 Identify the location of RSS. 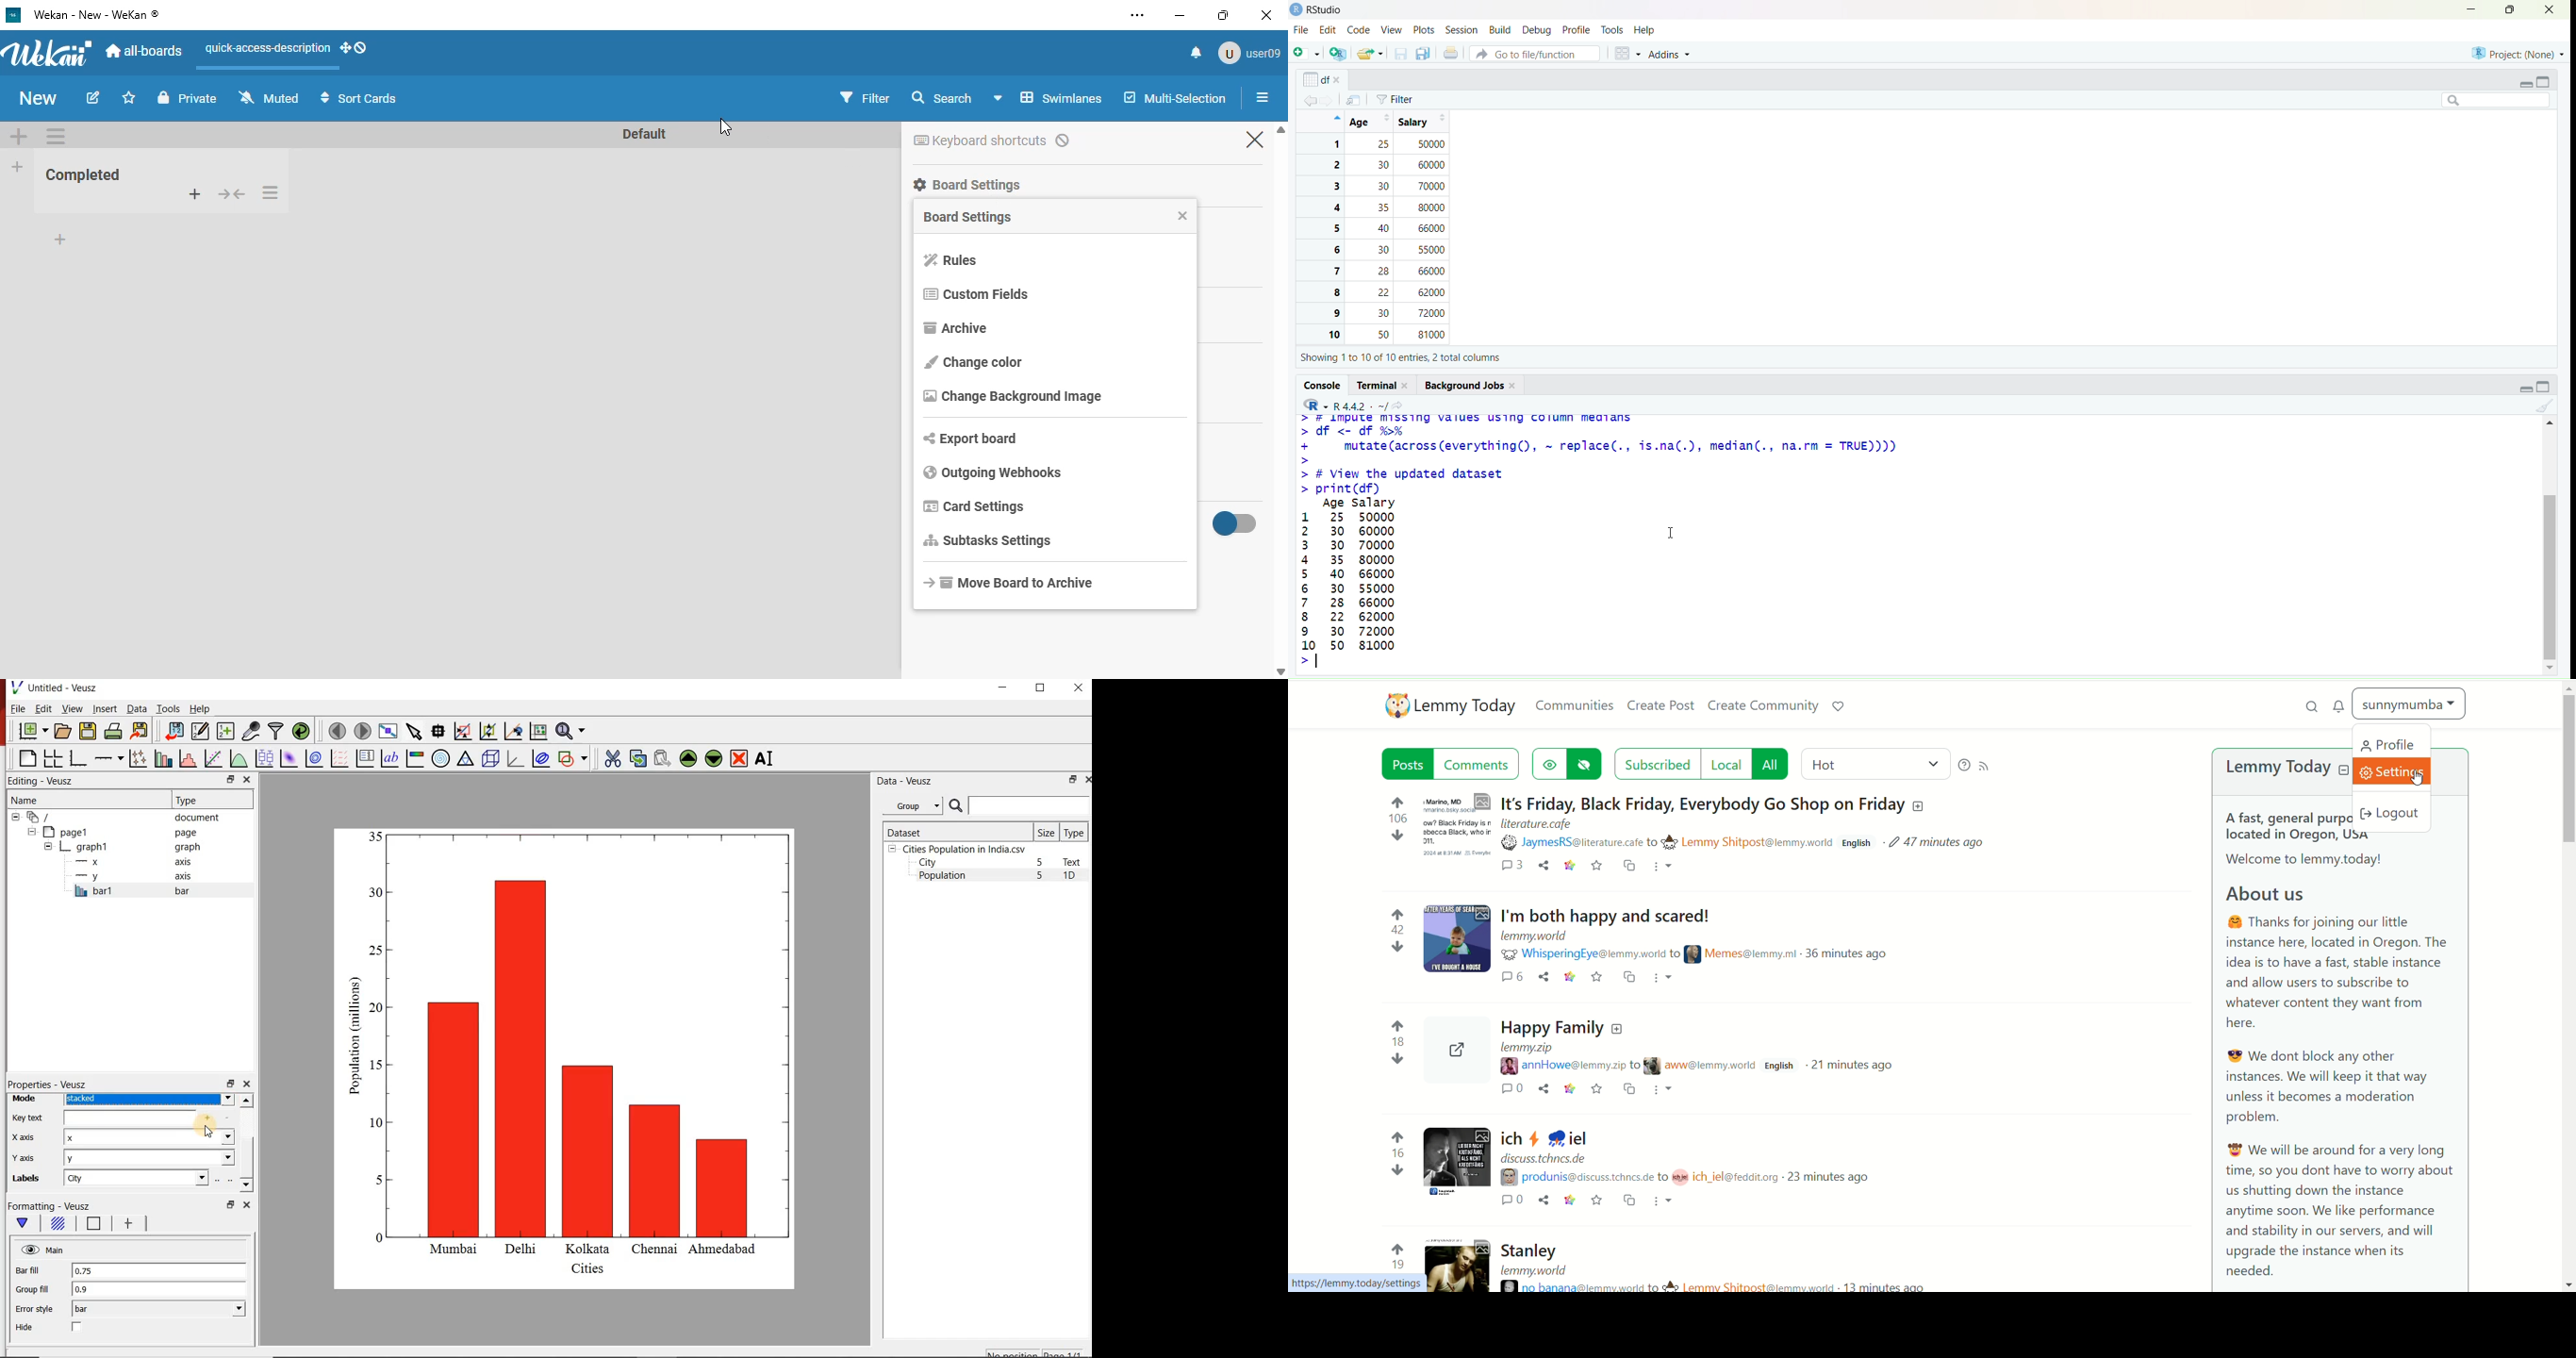
(1987, 768).